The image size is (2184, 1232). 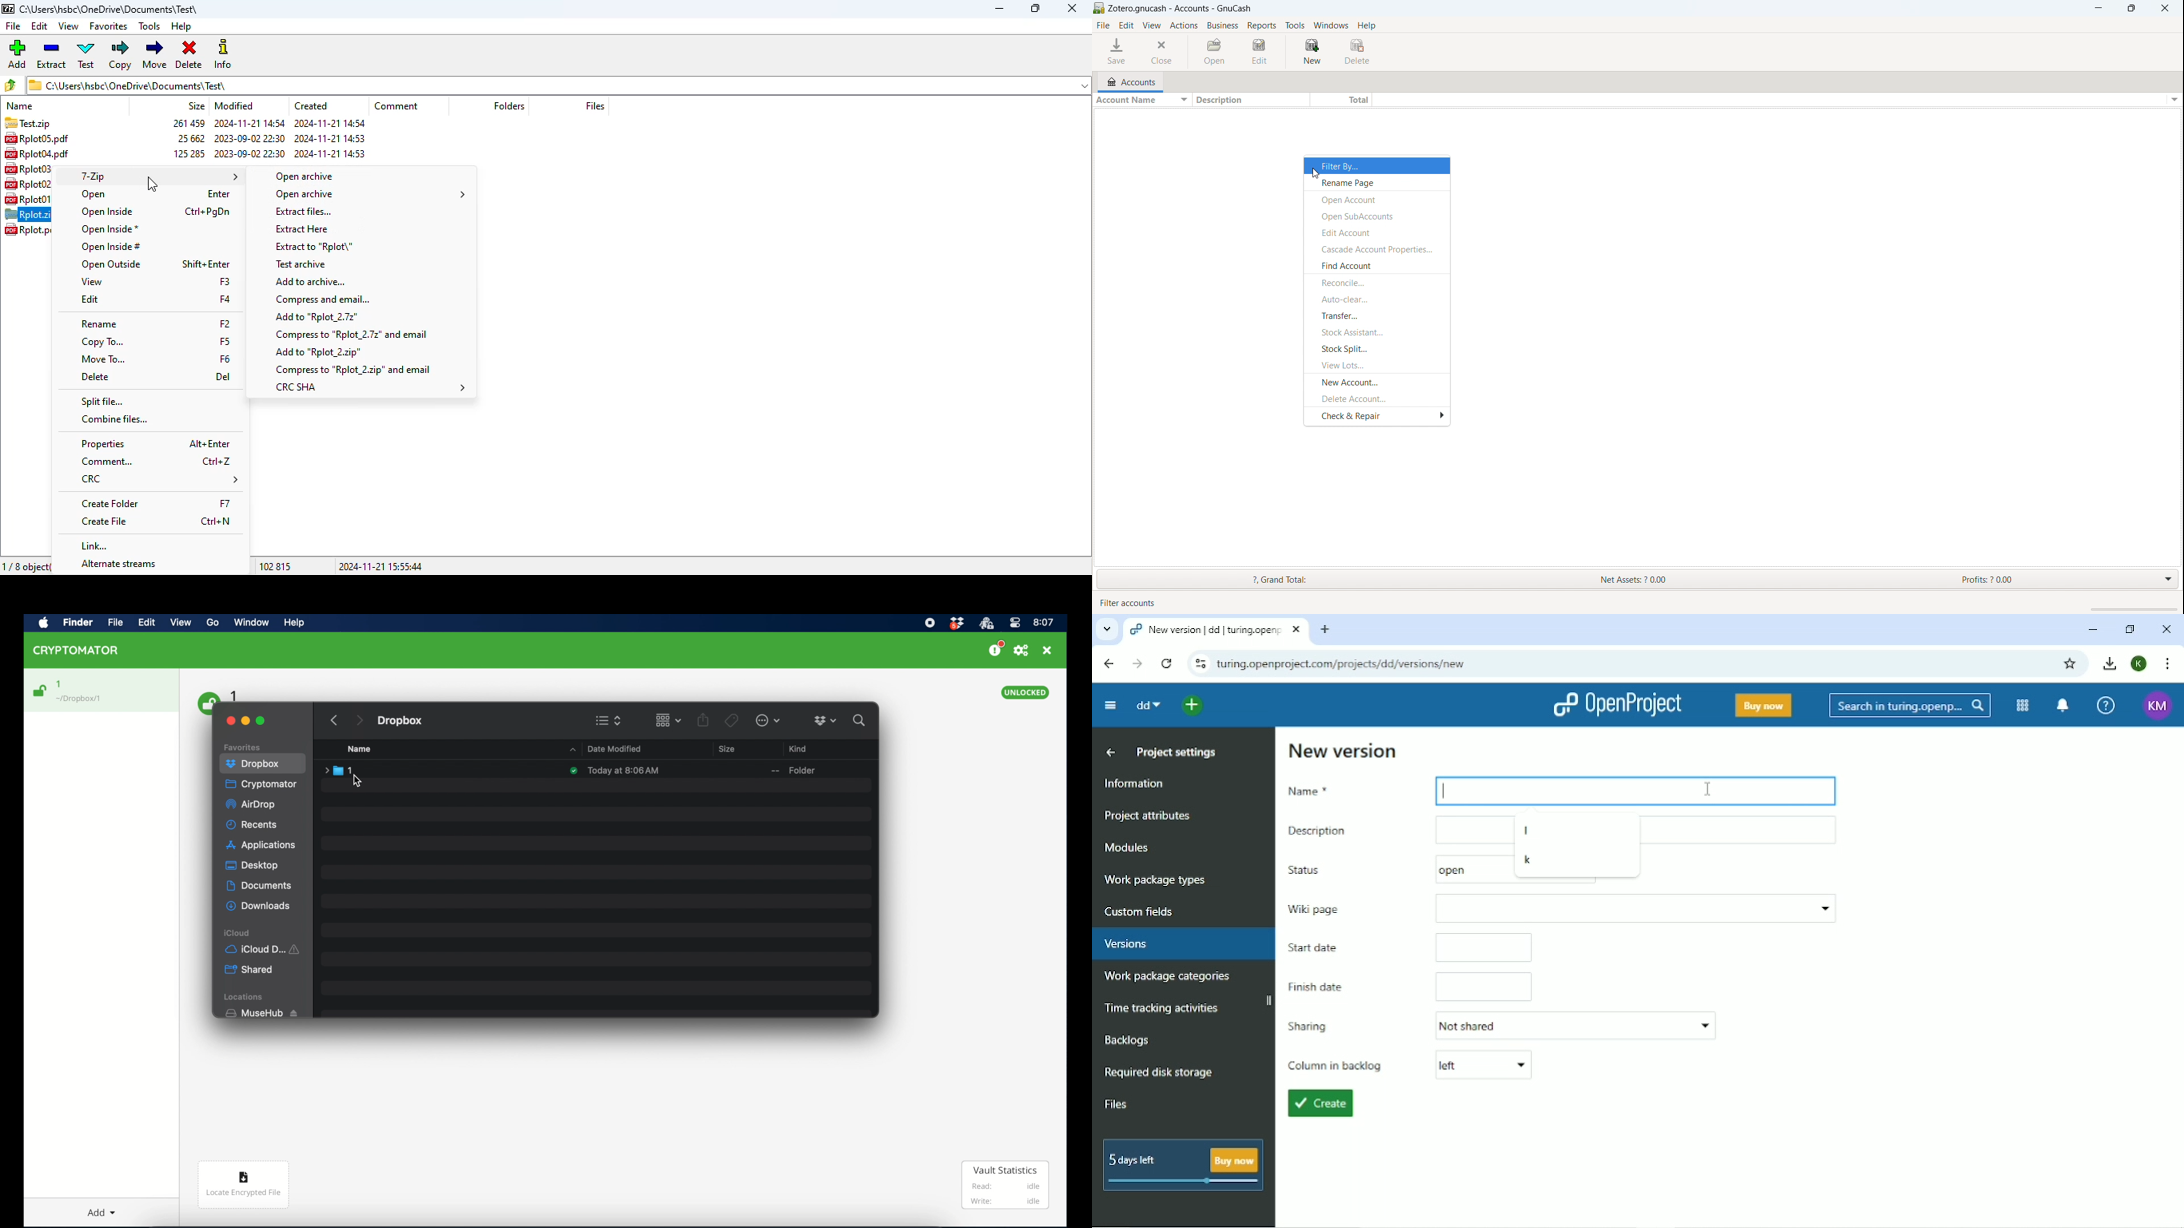 What do you see at coordinates (226, 360) in the screenshot?
I see `shortcut for move to` at bounding box center [226, 360].